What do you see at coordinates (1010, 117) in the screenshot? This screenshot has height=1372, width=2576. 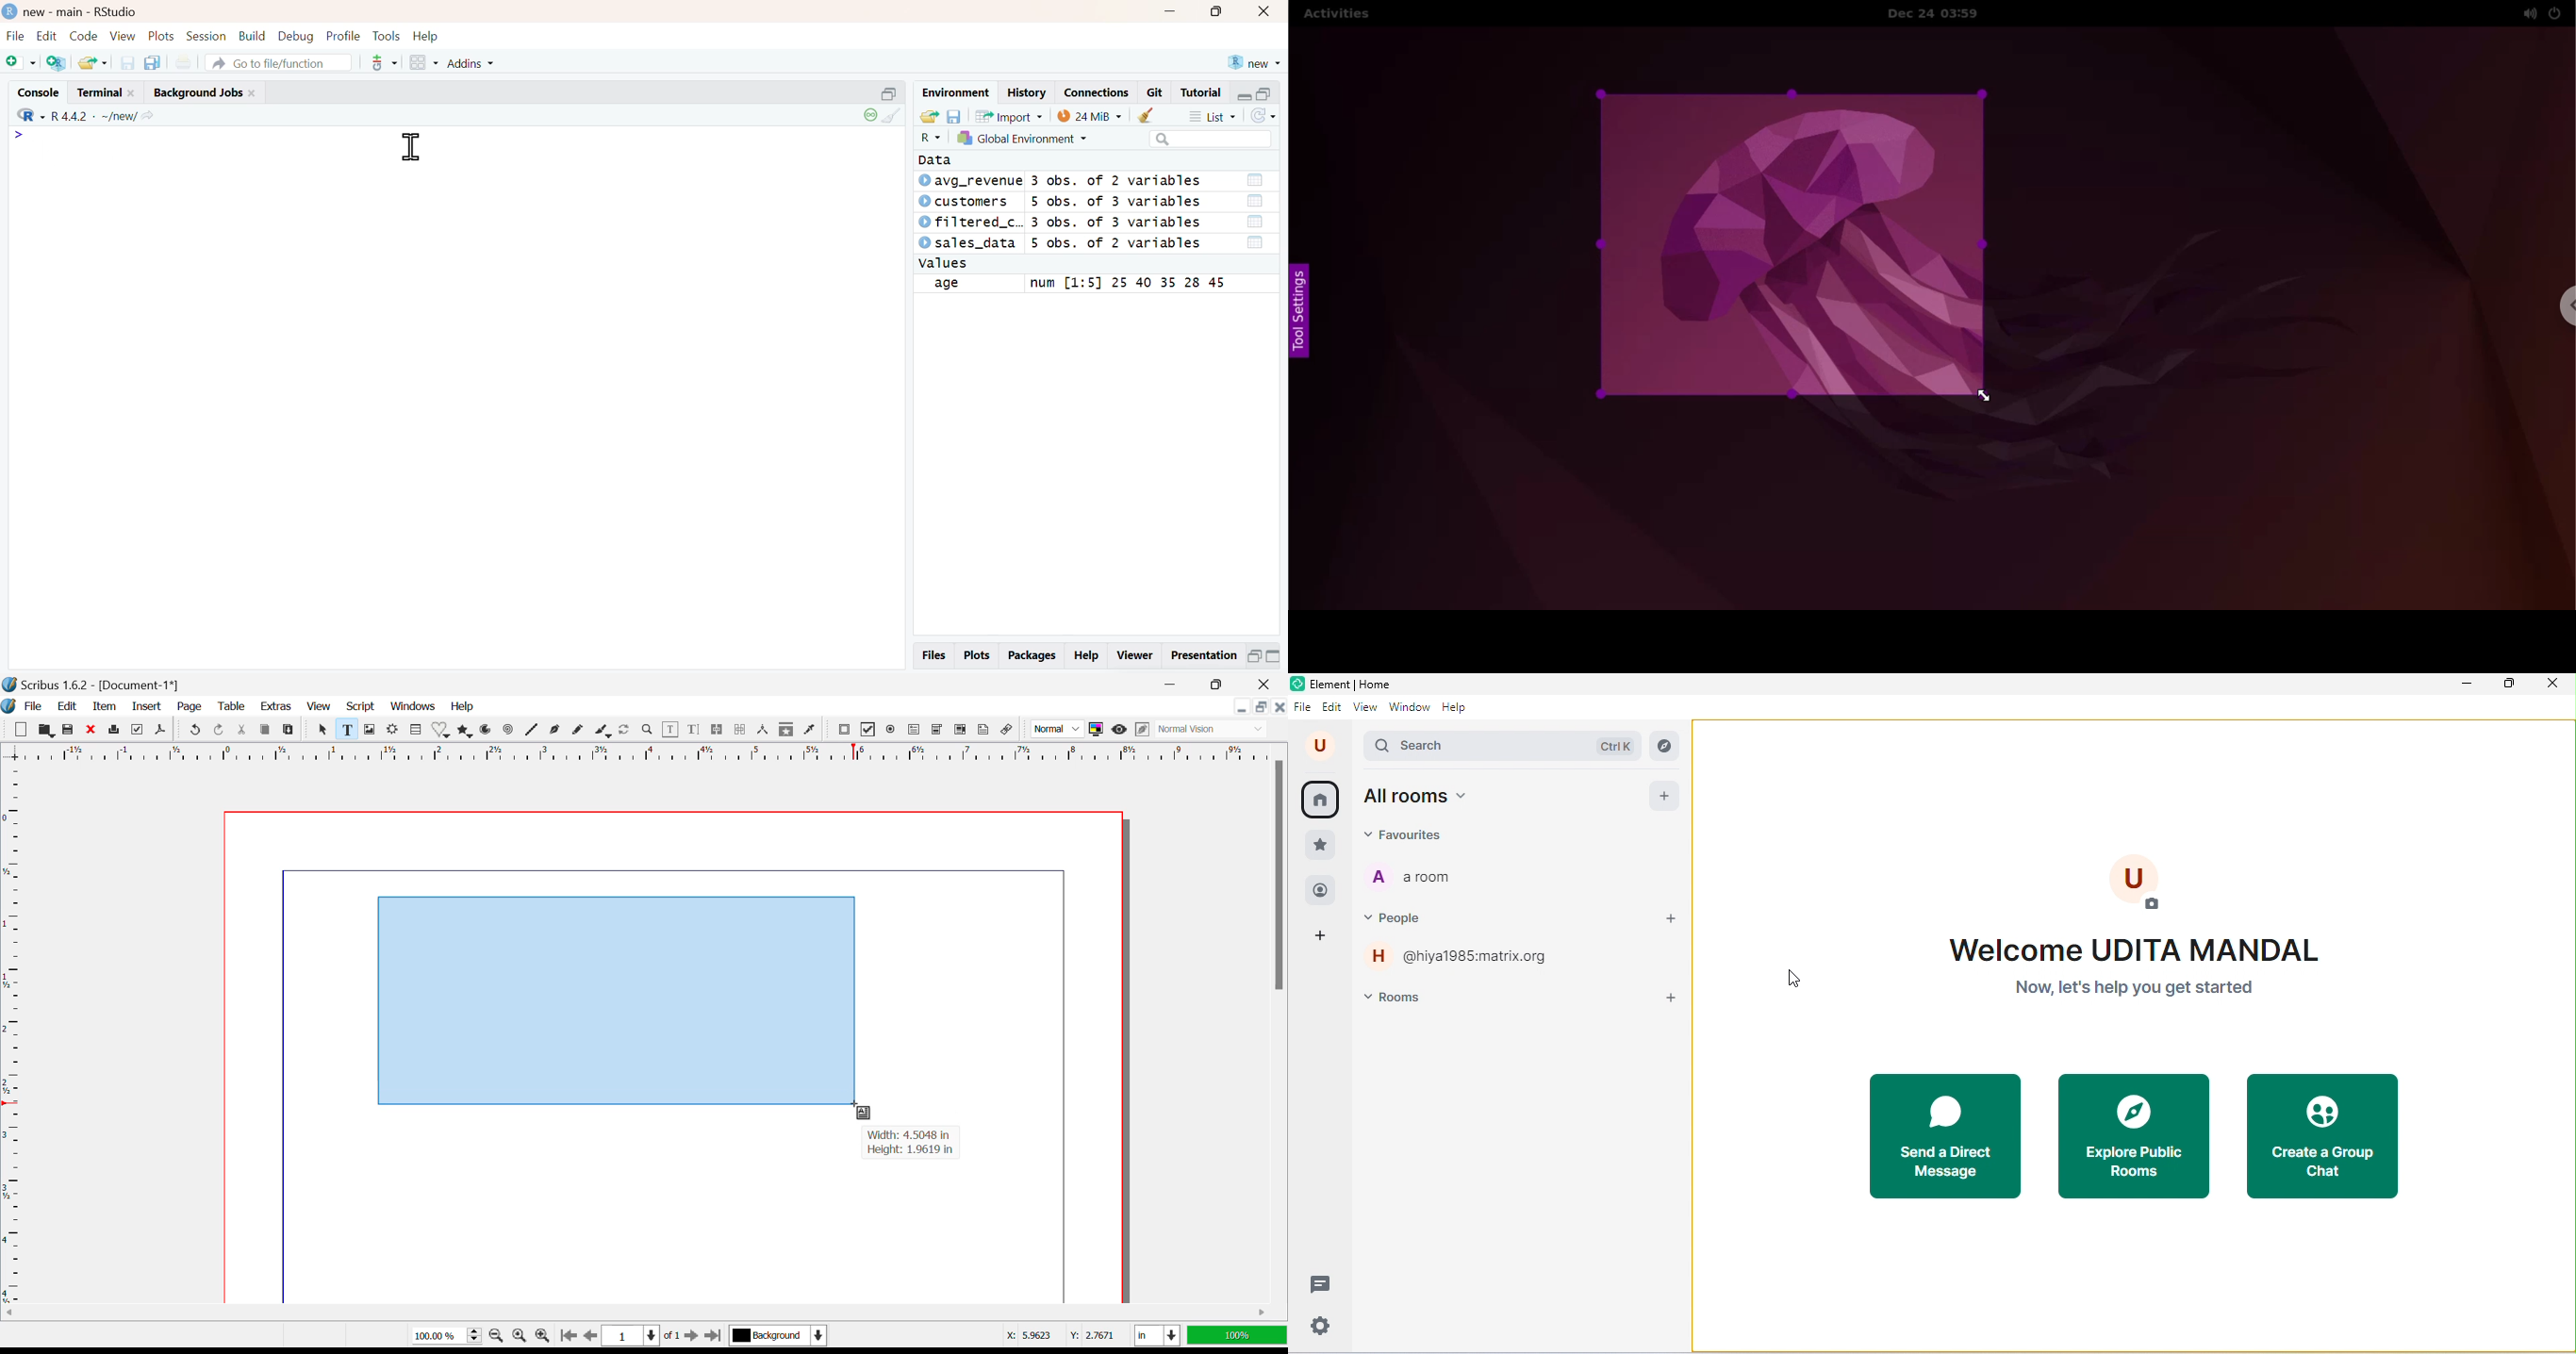 I see `Import Dataset` at bounding box center [1010, 117].